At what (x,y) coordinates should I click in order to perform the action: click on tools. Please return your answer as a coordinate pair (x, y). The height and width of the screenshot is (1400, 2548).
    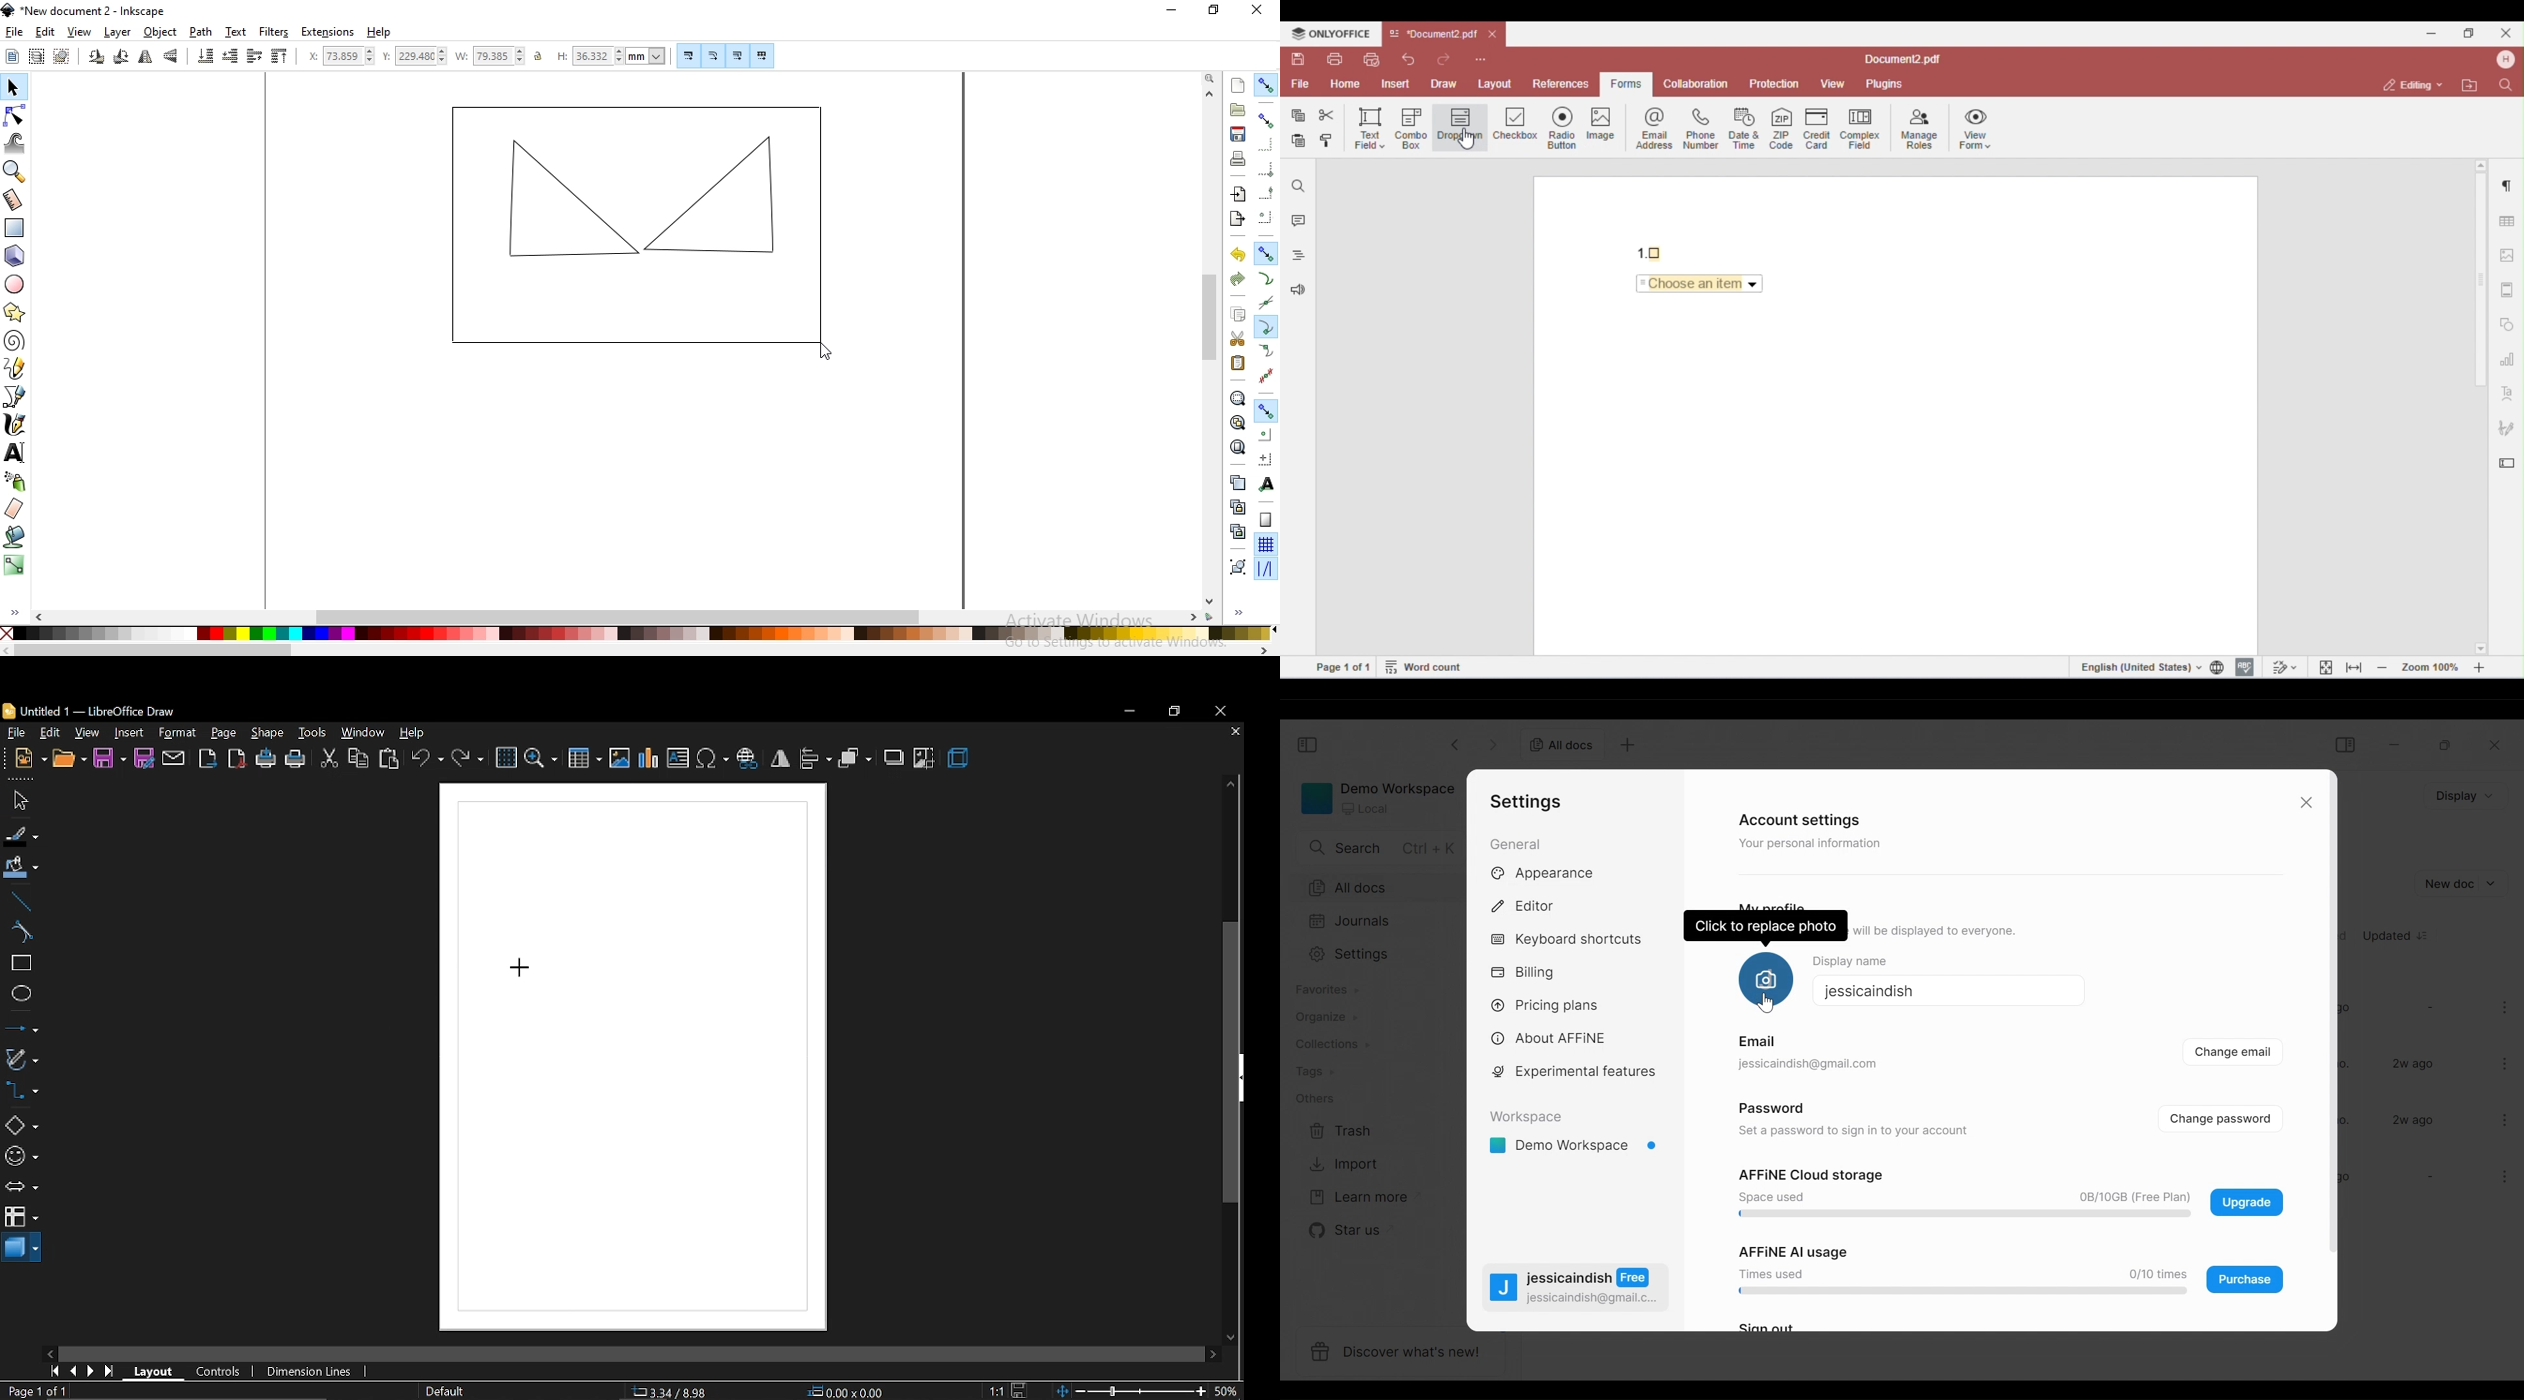
    Looking at the image, I should click on (315, 733).